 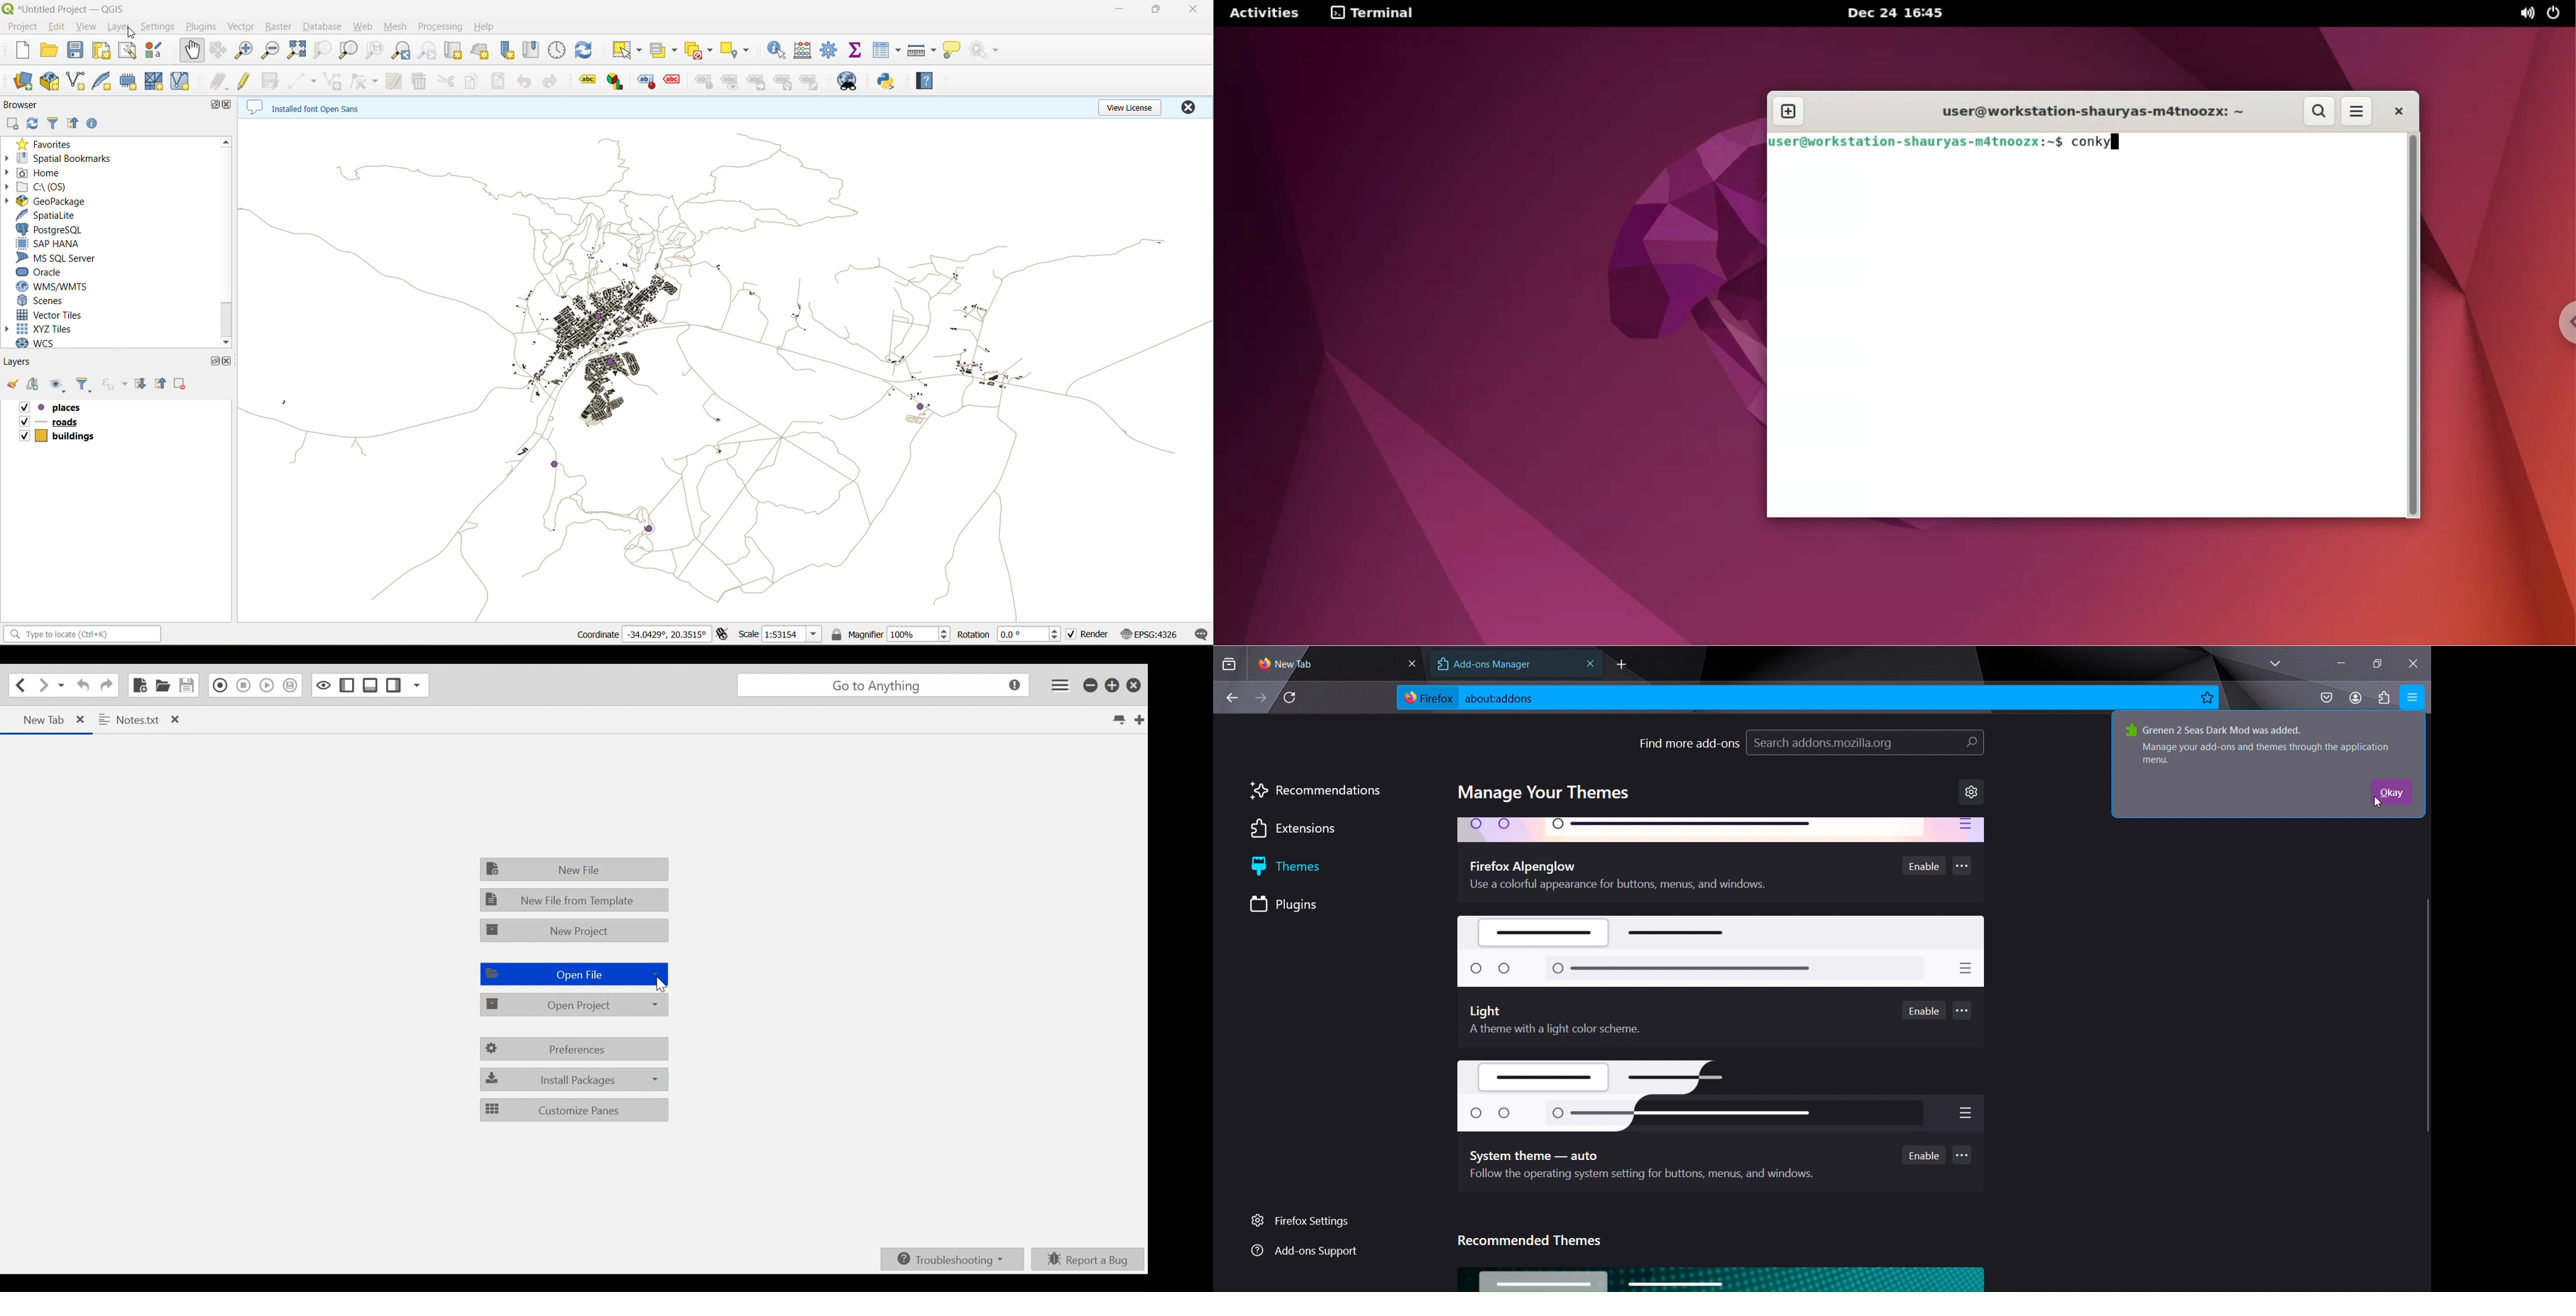 I want to click on open, so click(x=51, y=51).